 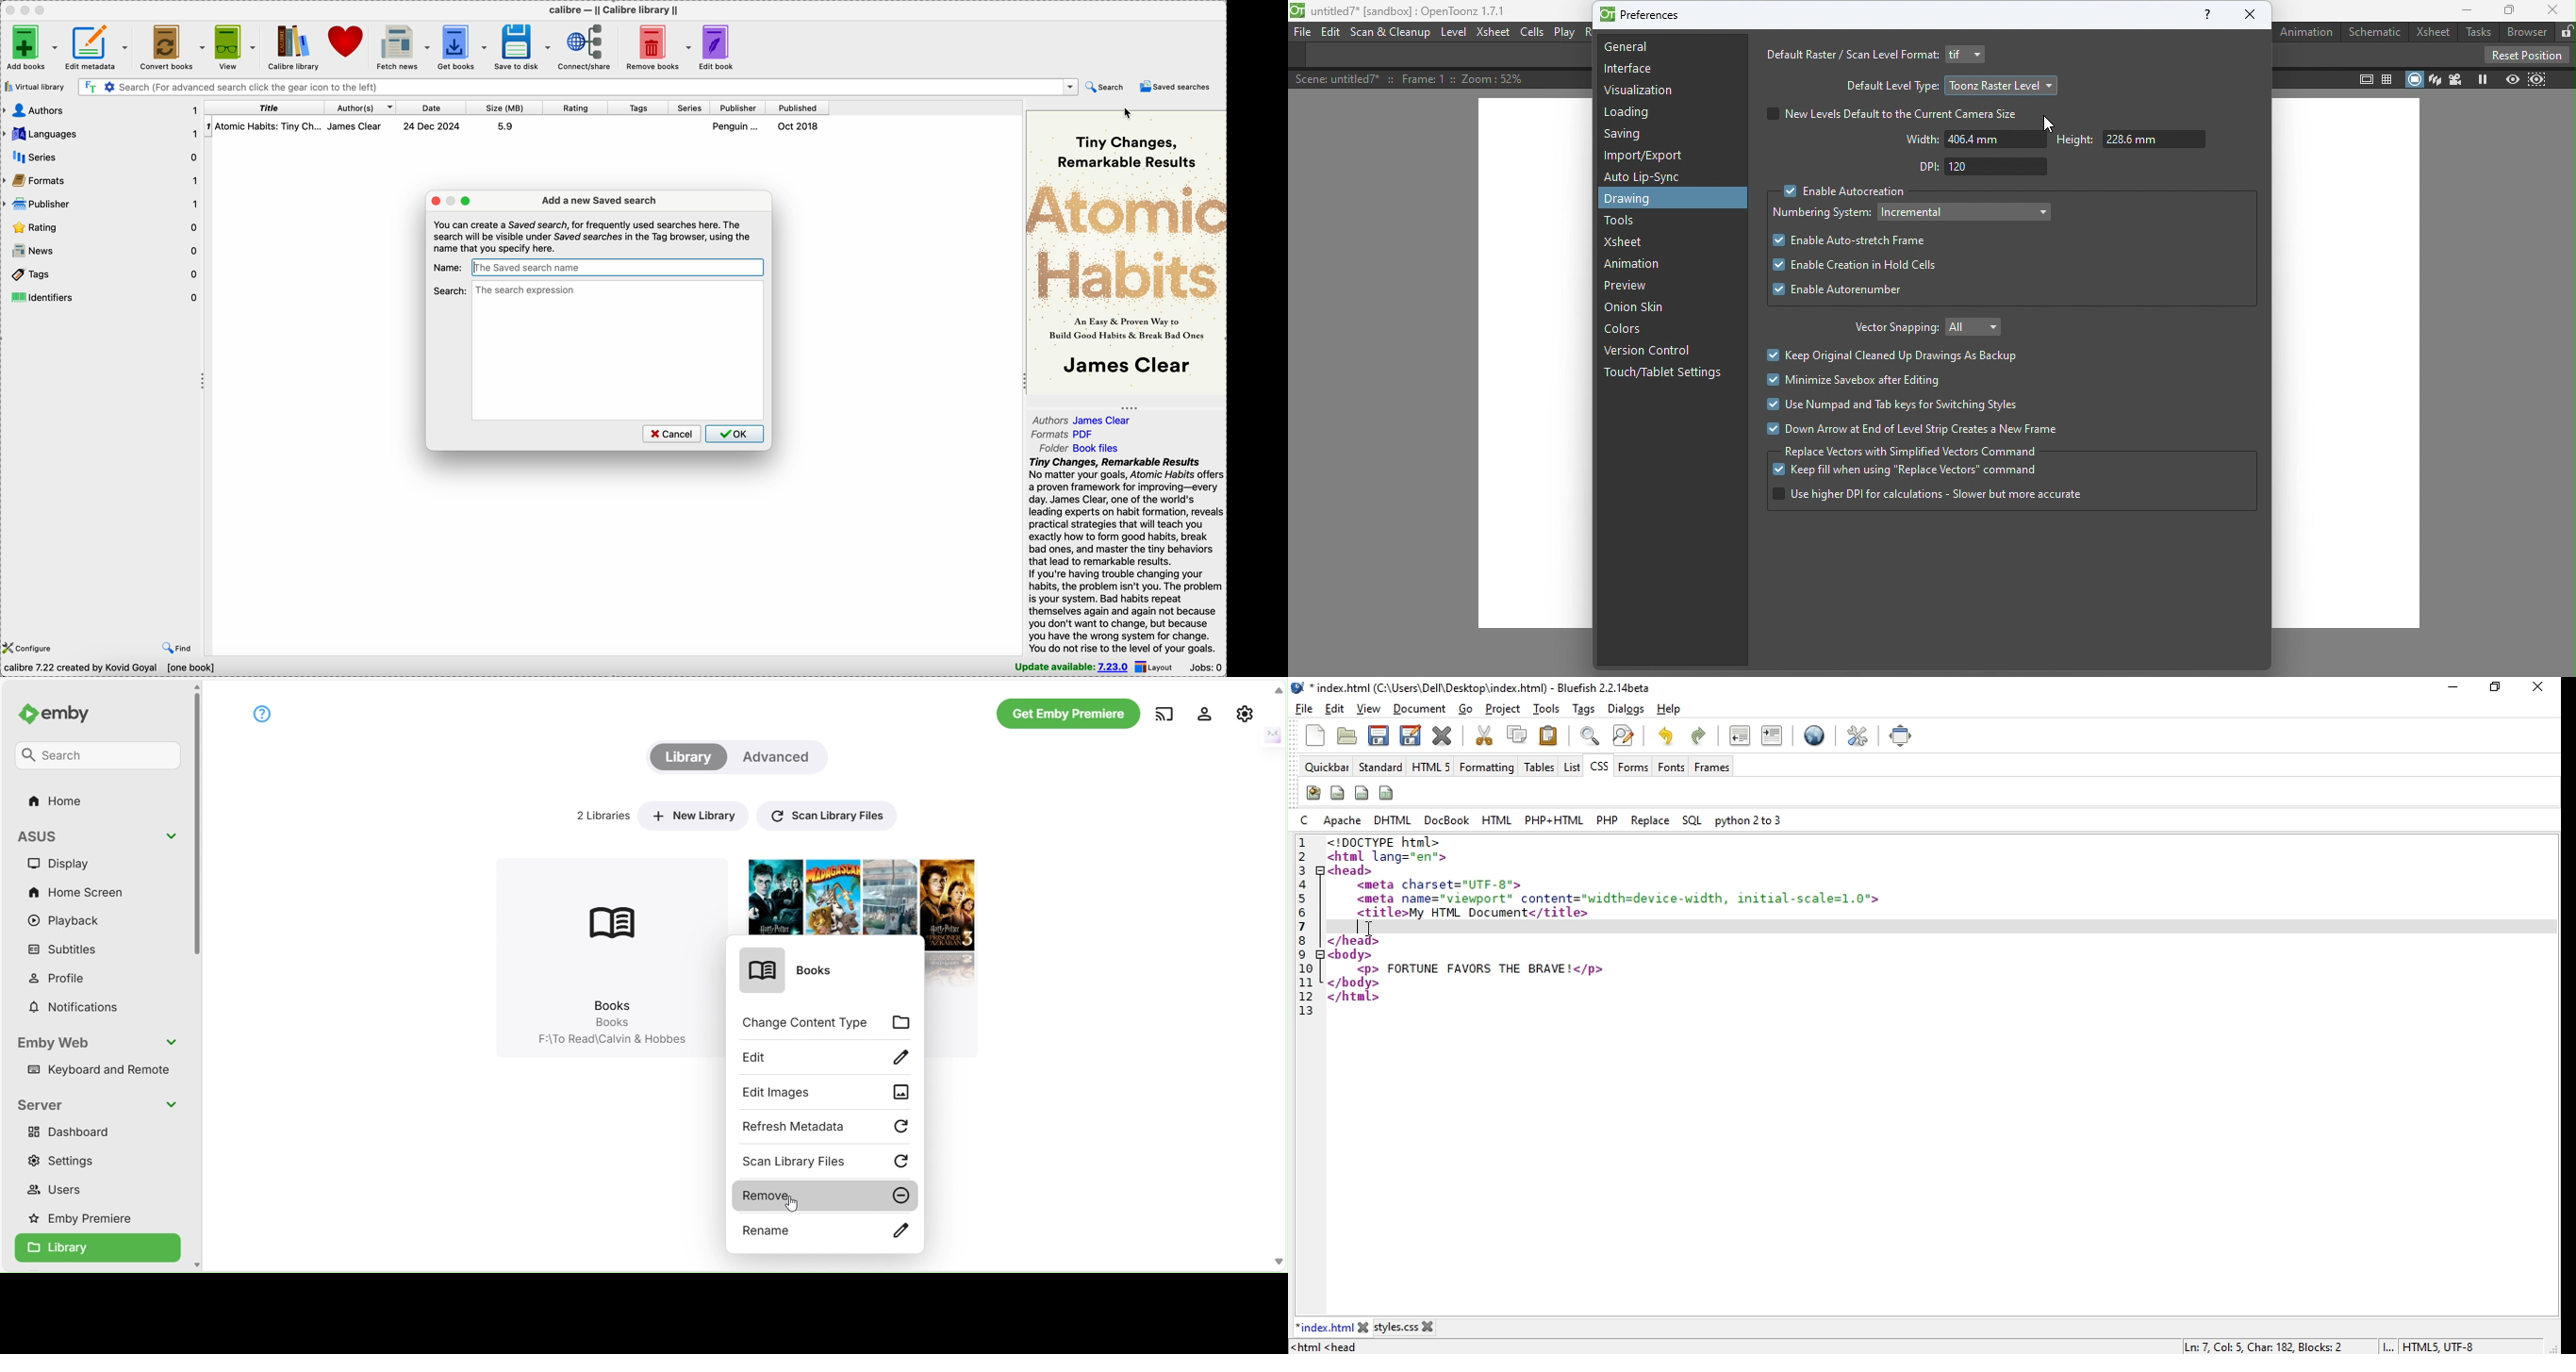 What do you see at coordinates (1067, 666) in the screenshot?
I see `update available: 7.23.0` at bounding box center [1067, 666].